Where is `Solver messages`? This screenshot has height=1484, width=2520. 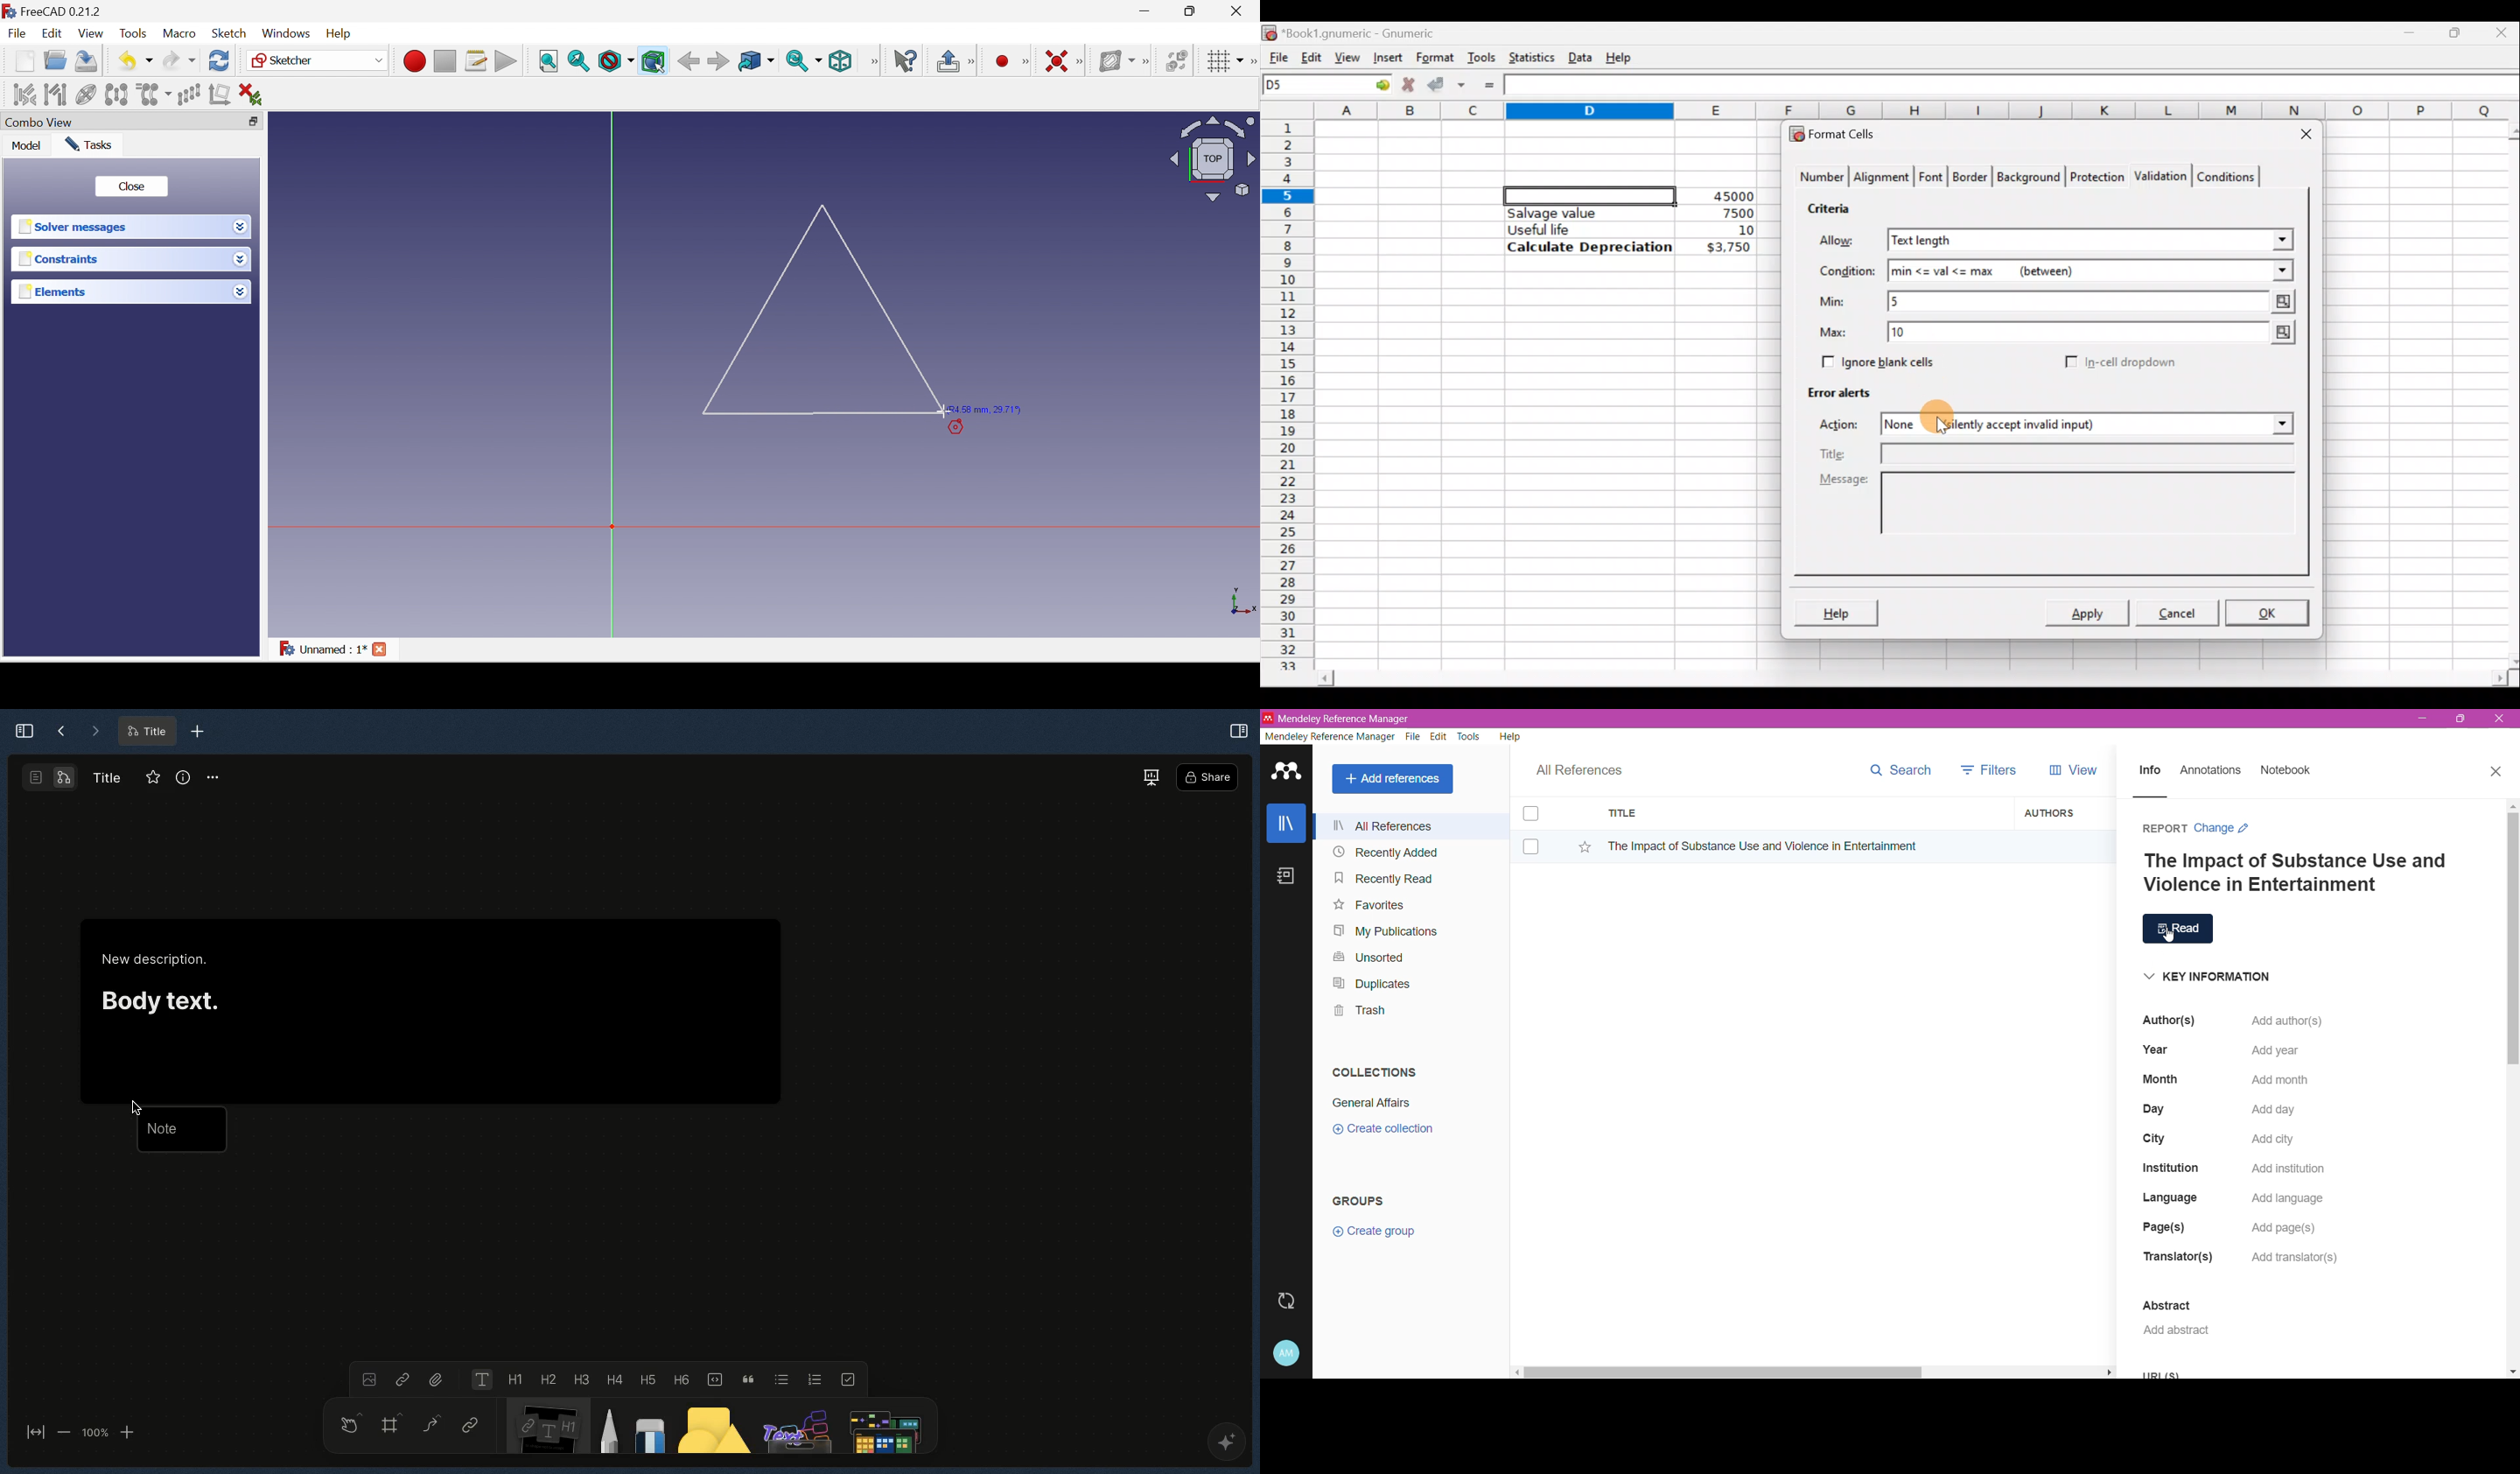 Solver messages is located at coordinates (119, 227).